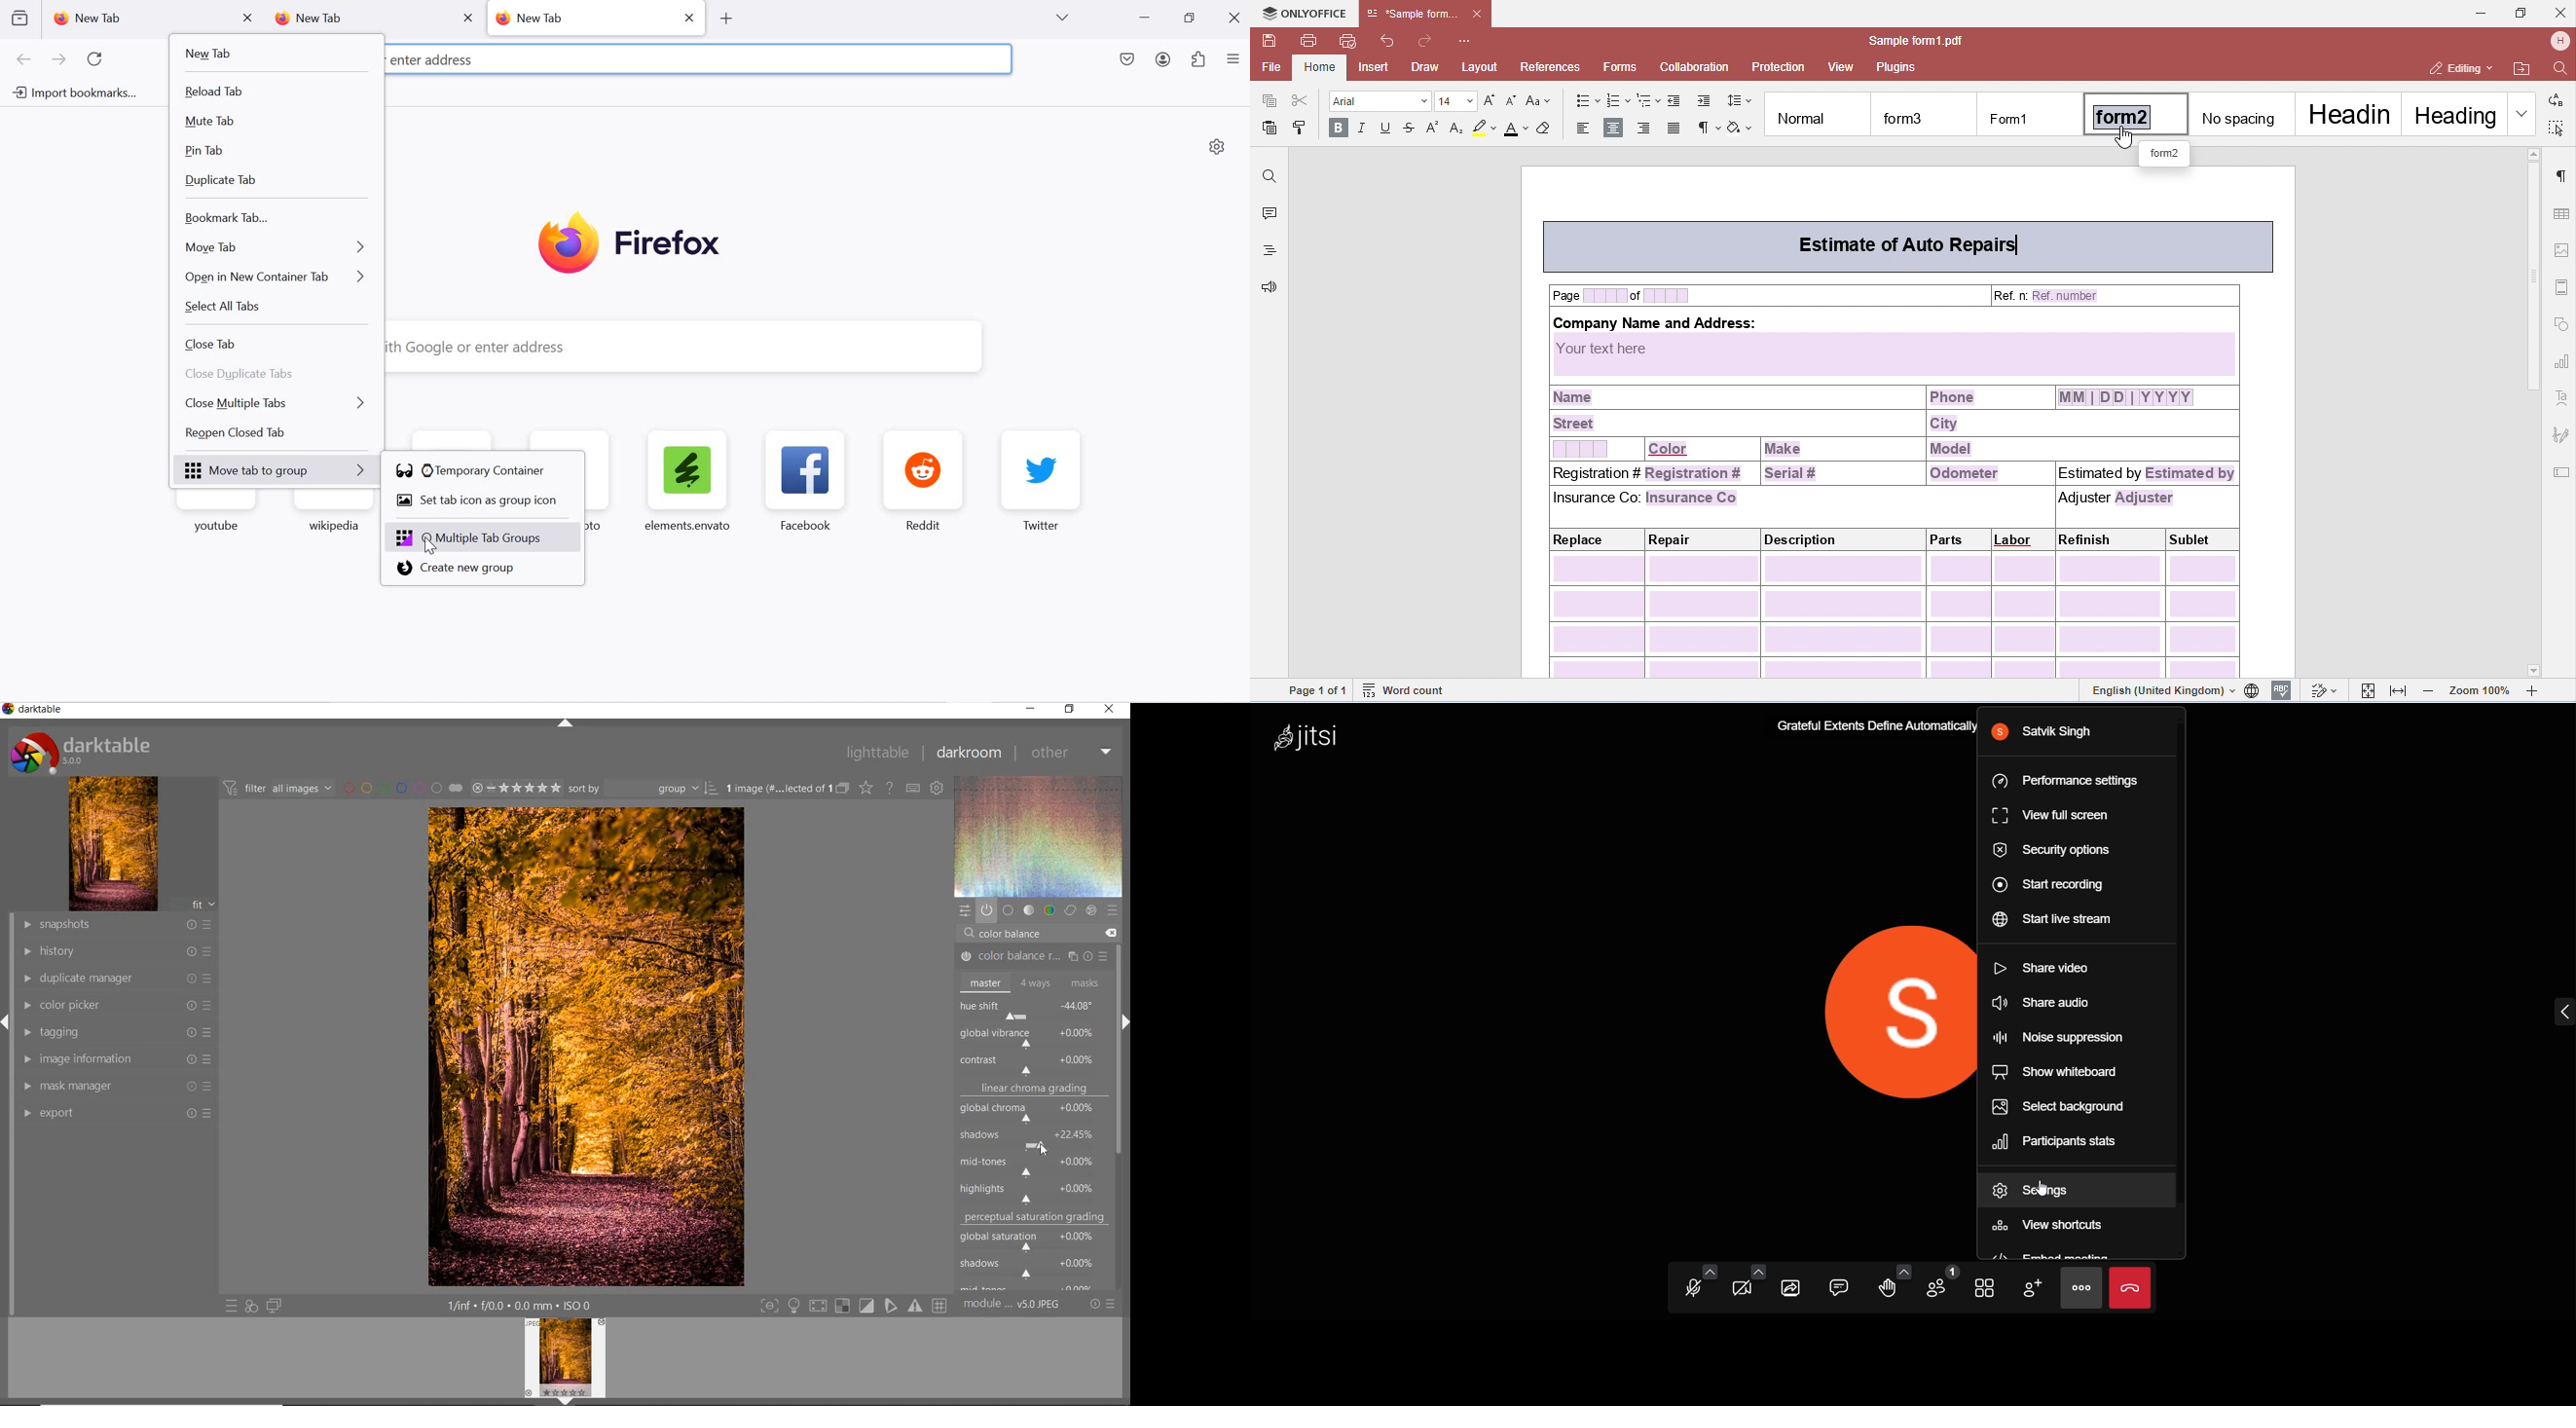 The width and height of the screenshot is (2576, 1428). I want to click on correct, so click(1071, 911).